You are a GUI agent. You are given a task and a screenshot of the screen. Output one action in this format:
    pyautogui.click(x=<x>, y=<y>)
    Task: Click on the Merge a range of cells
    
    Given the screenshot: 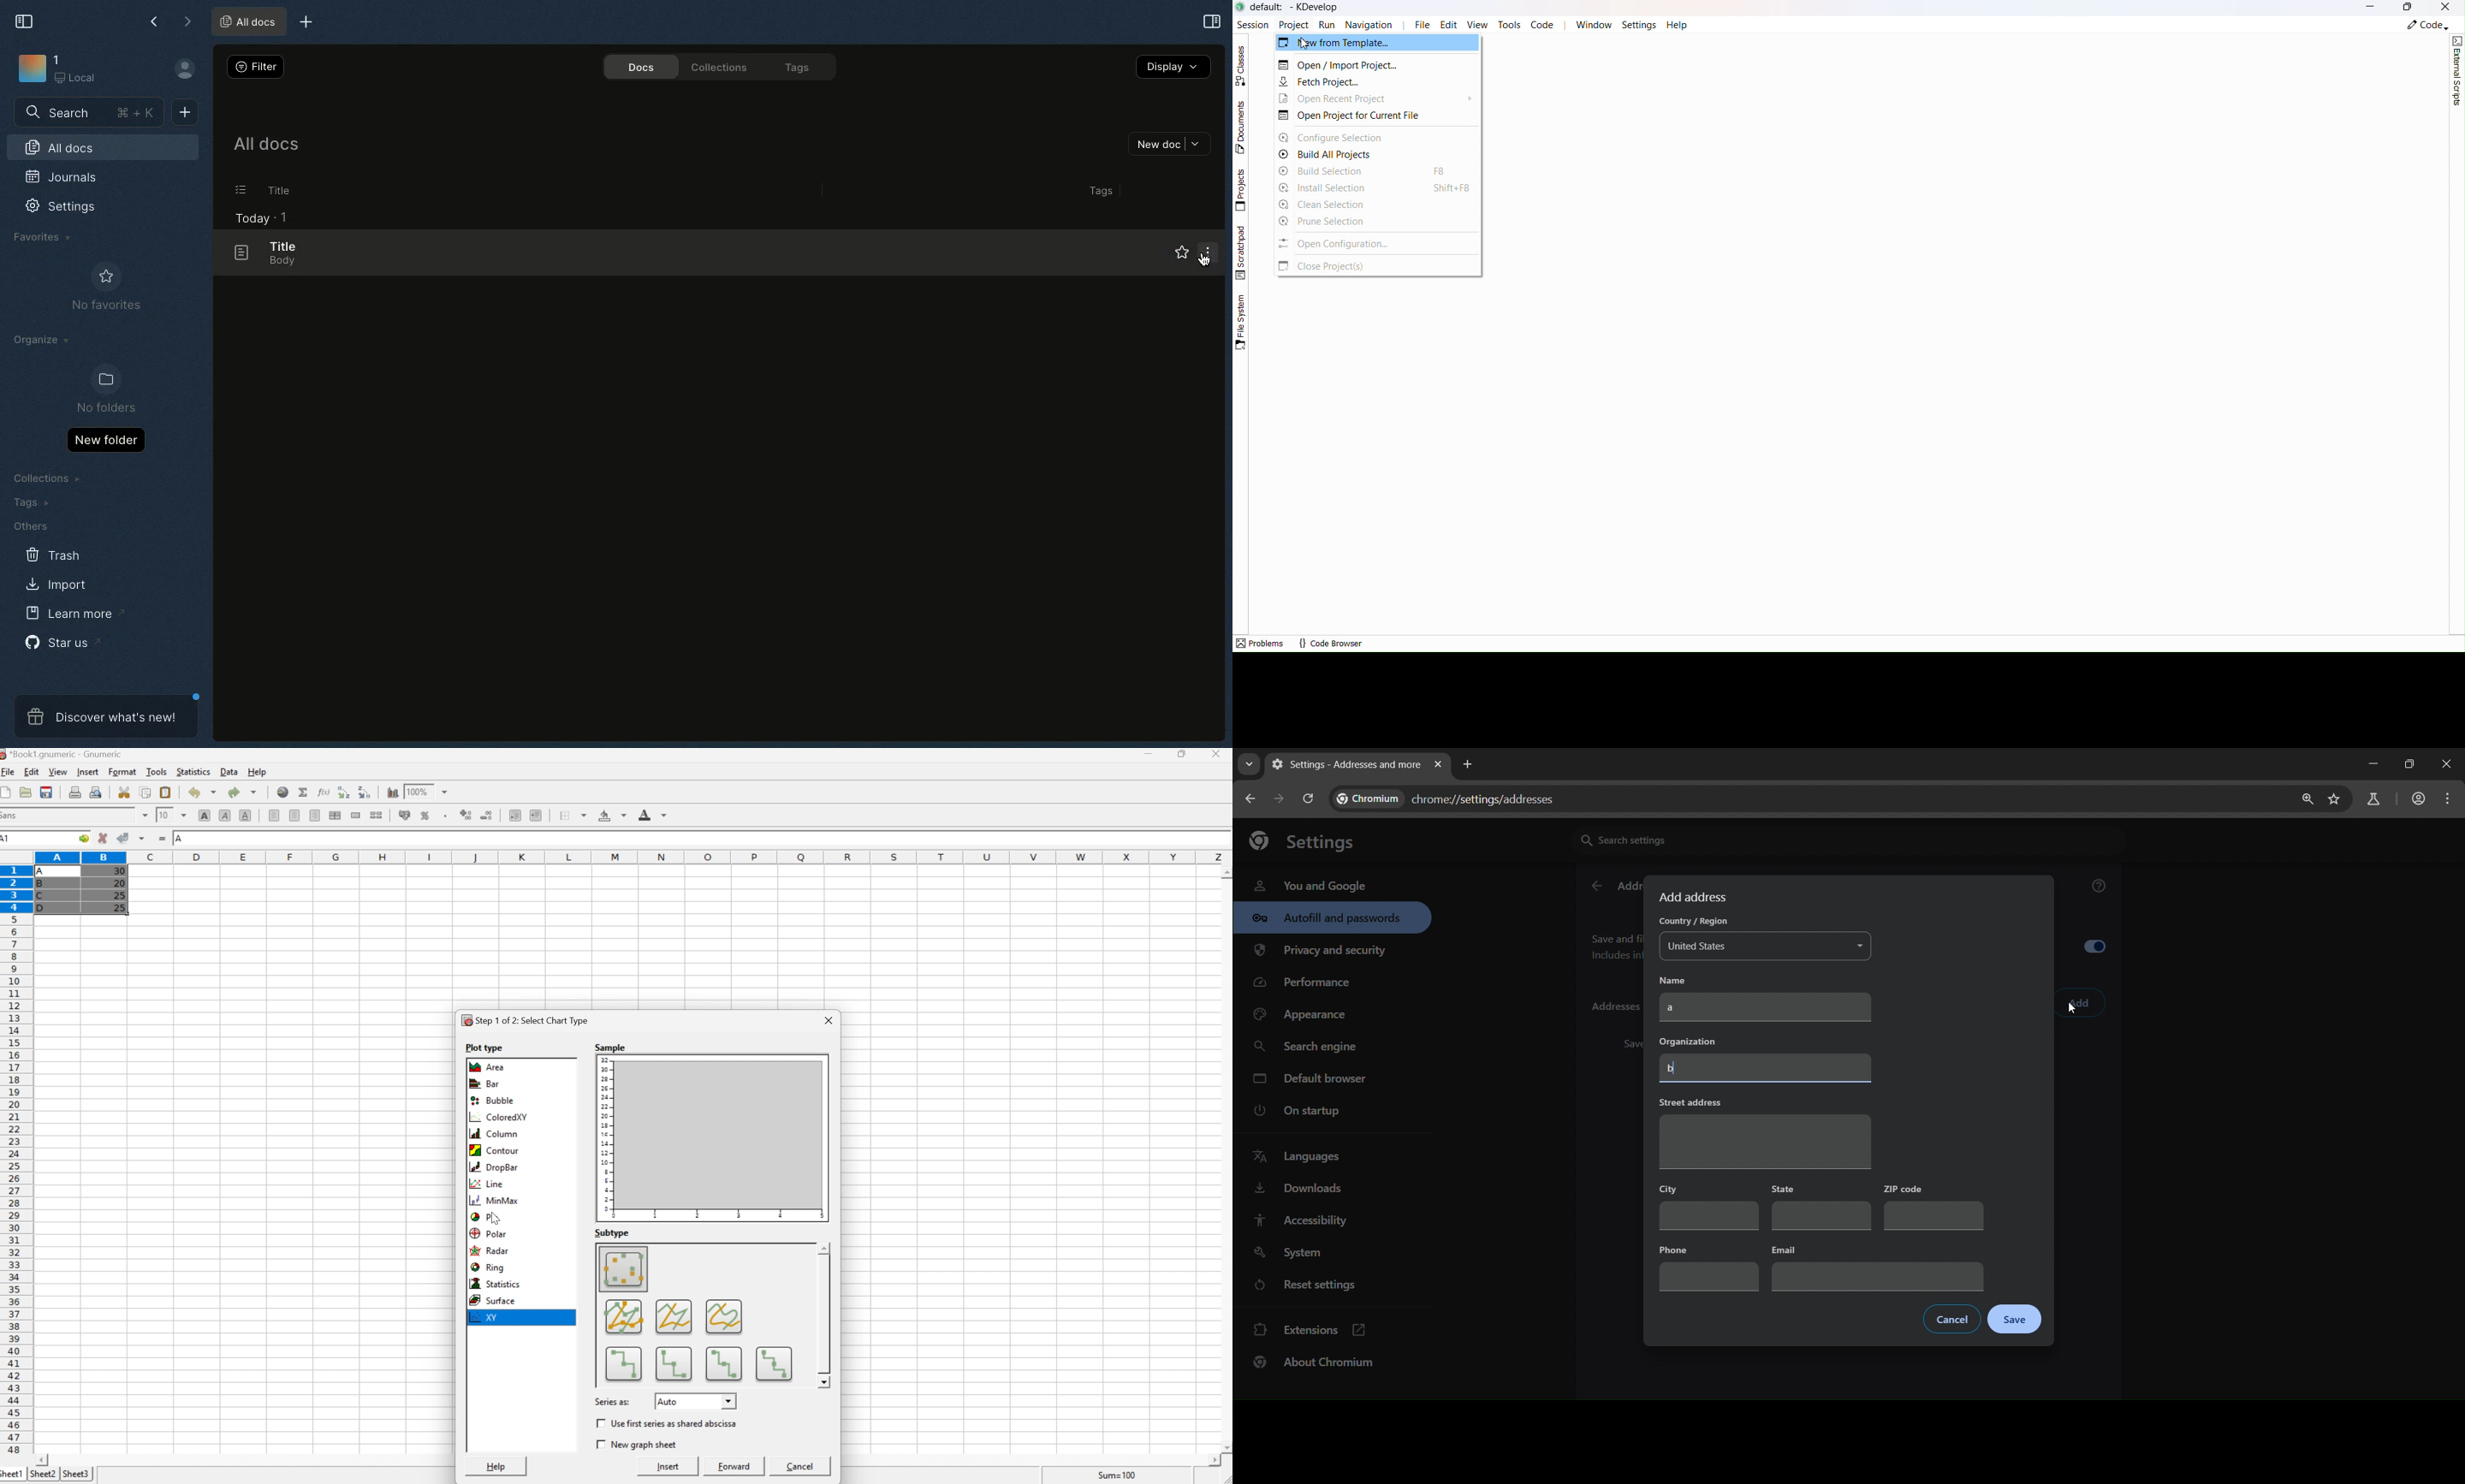 What is the action you would take?
    pyautogui.click(x=356, y=816)
    